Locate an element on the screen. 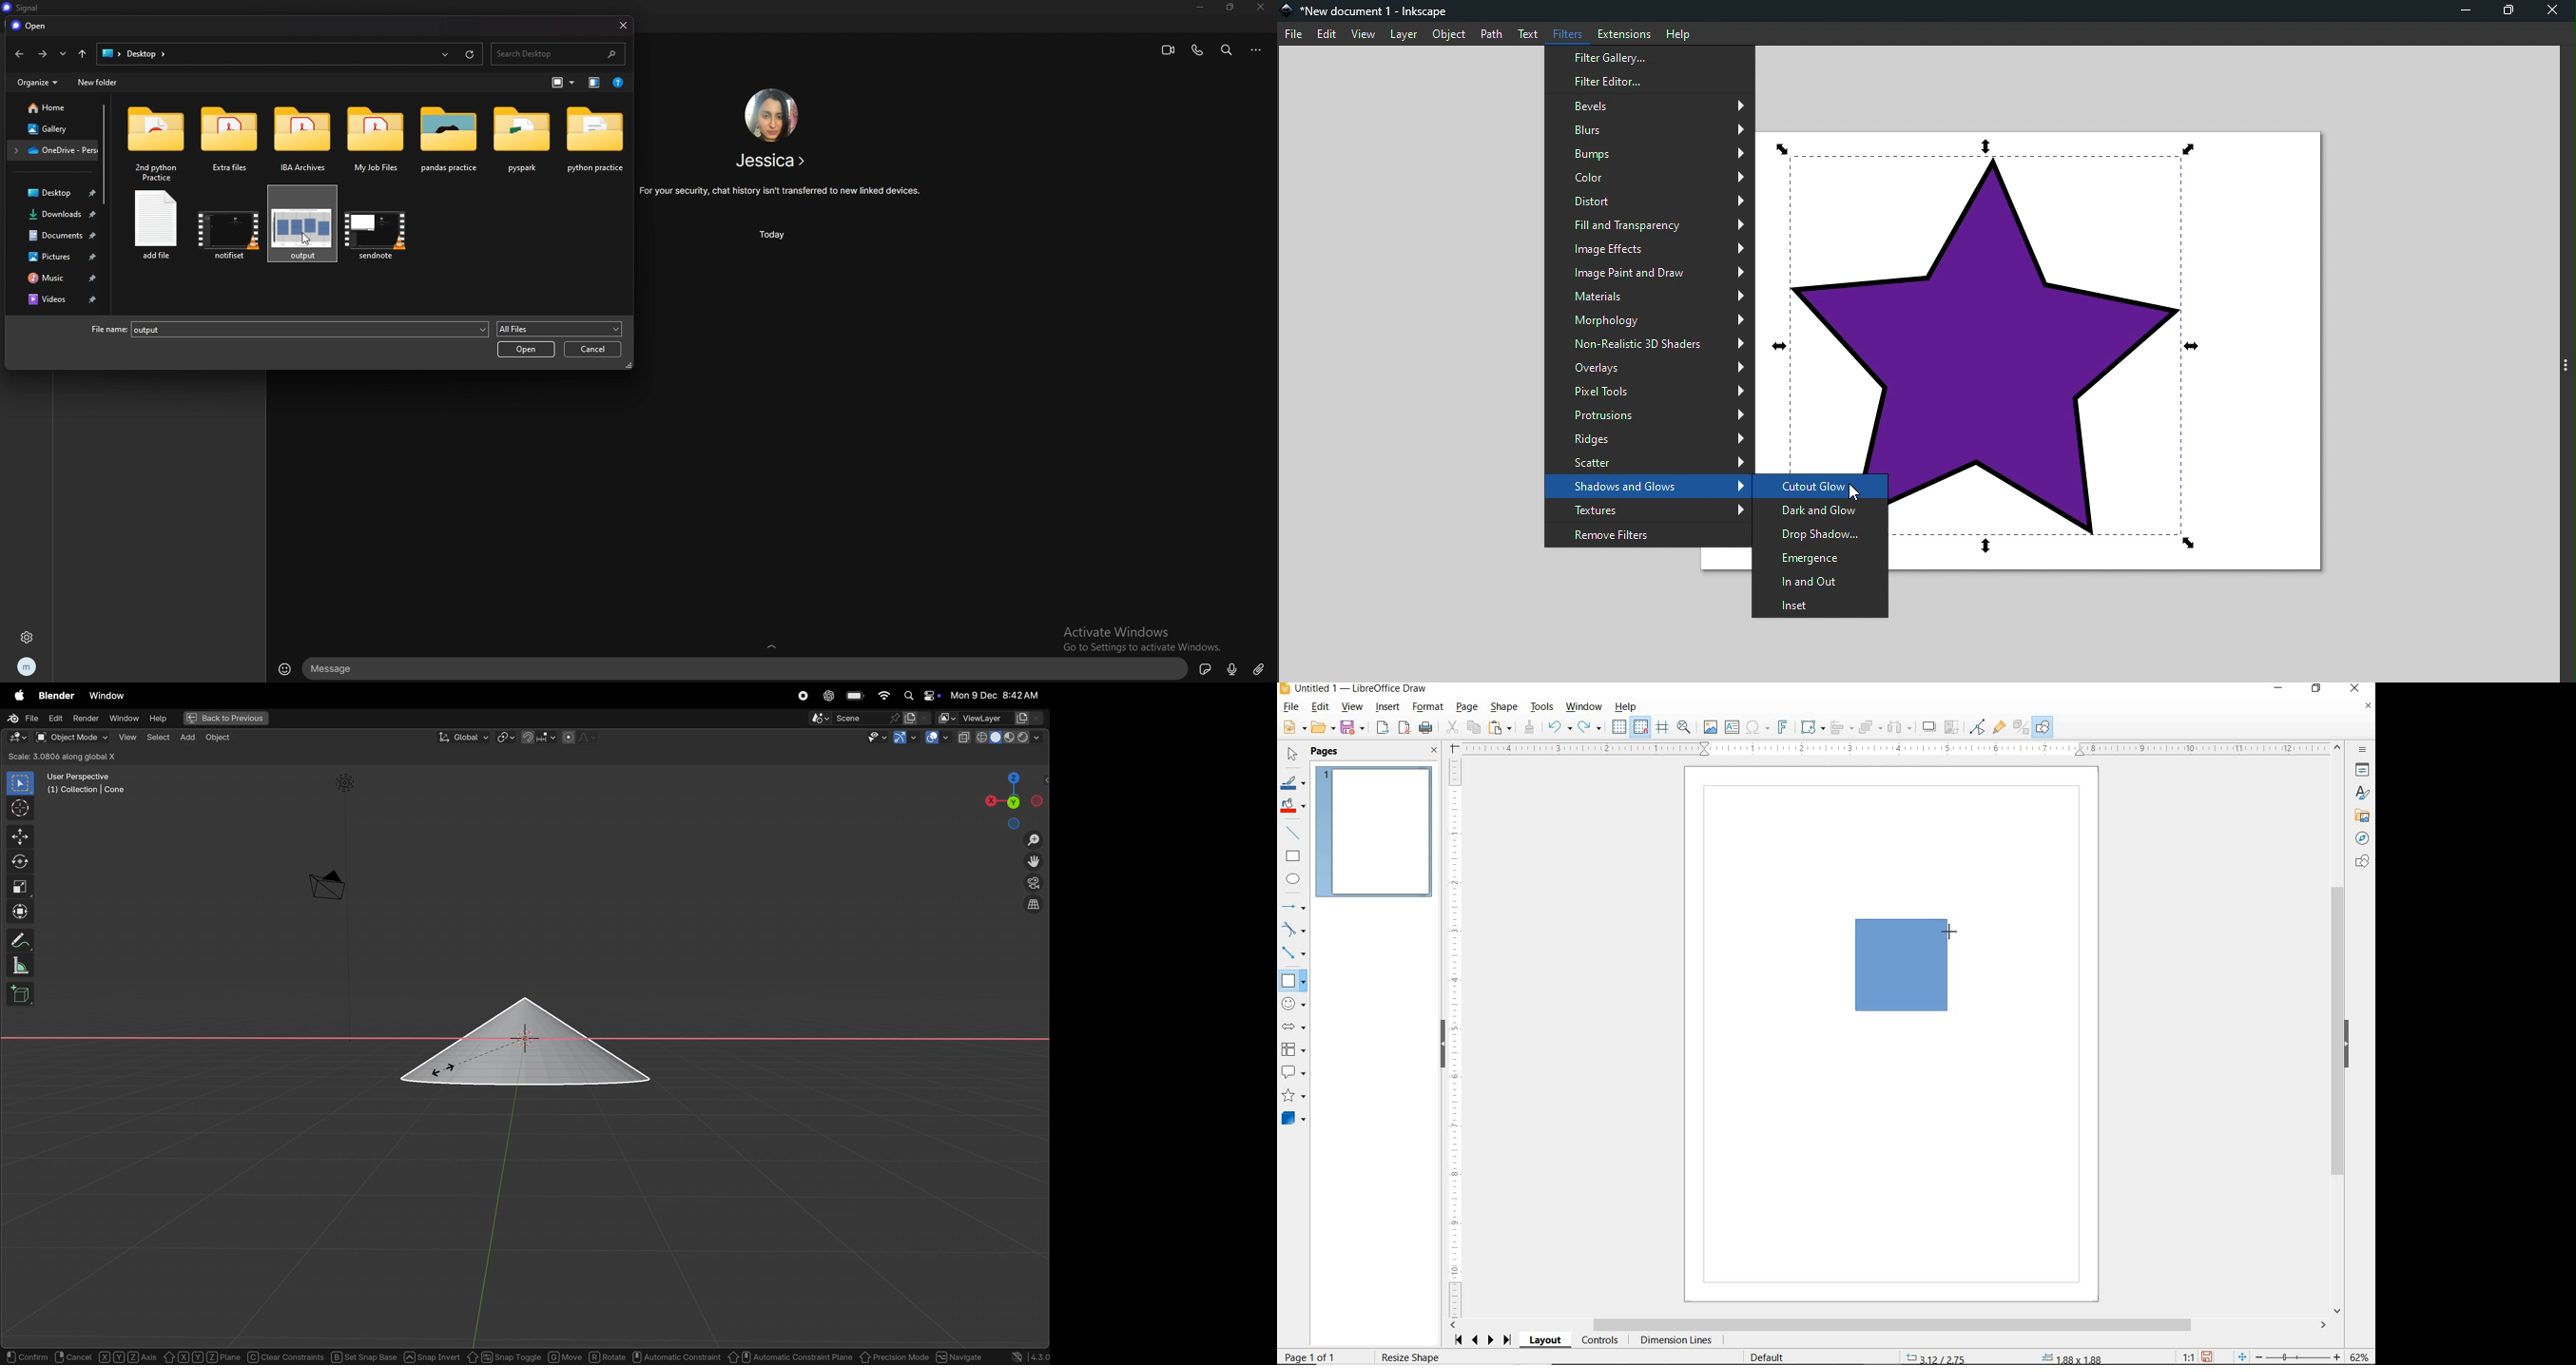 This screenshot has height=1372, width=2576. INSERT LINE is located at coordinates (1295, 833).